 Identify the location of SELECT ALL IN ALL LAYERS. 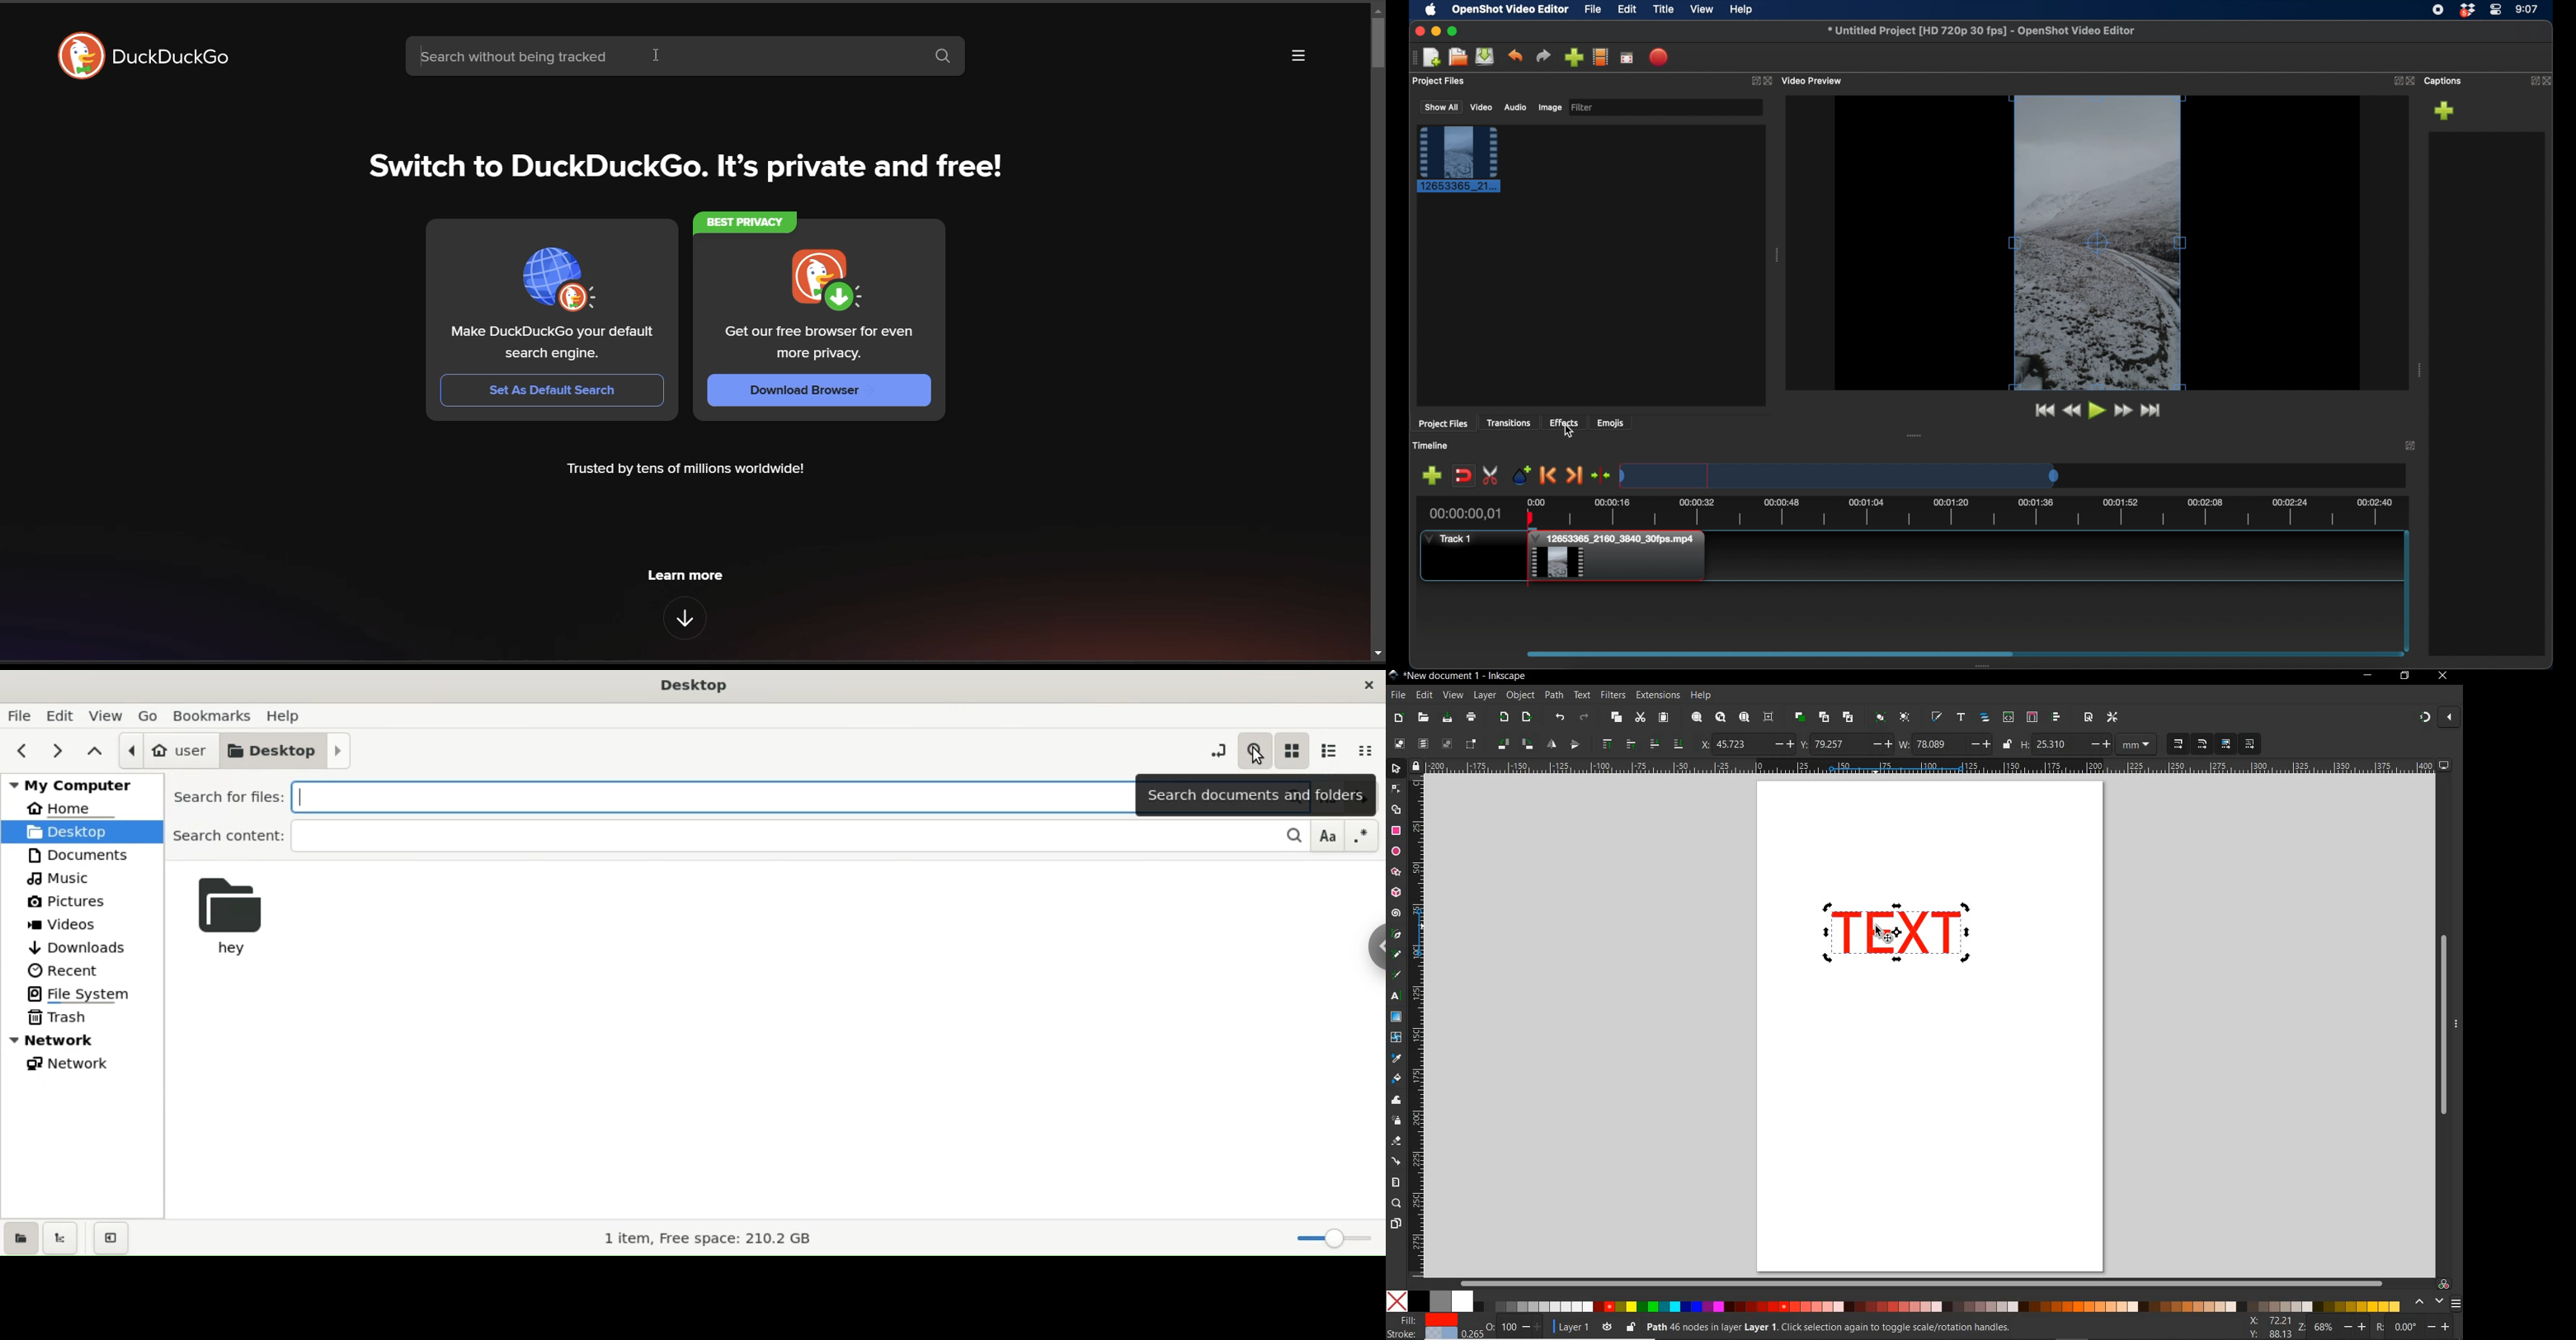
(1422, 744).